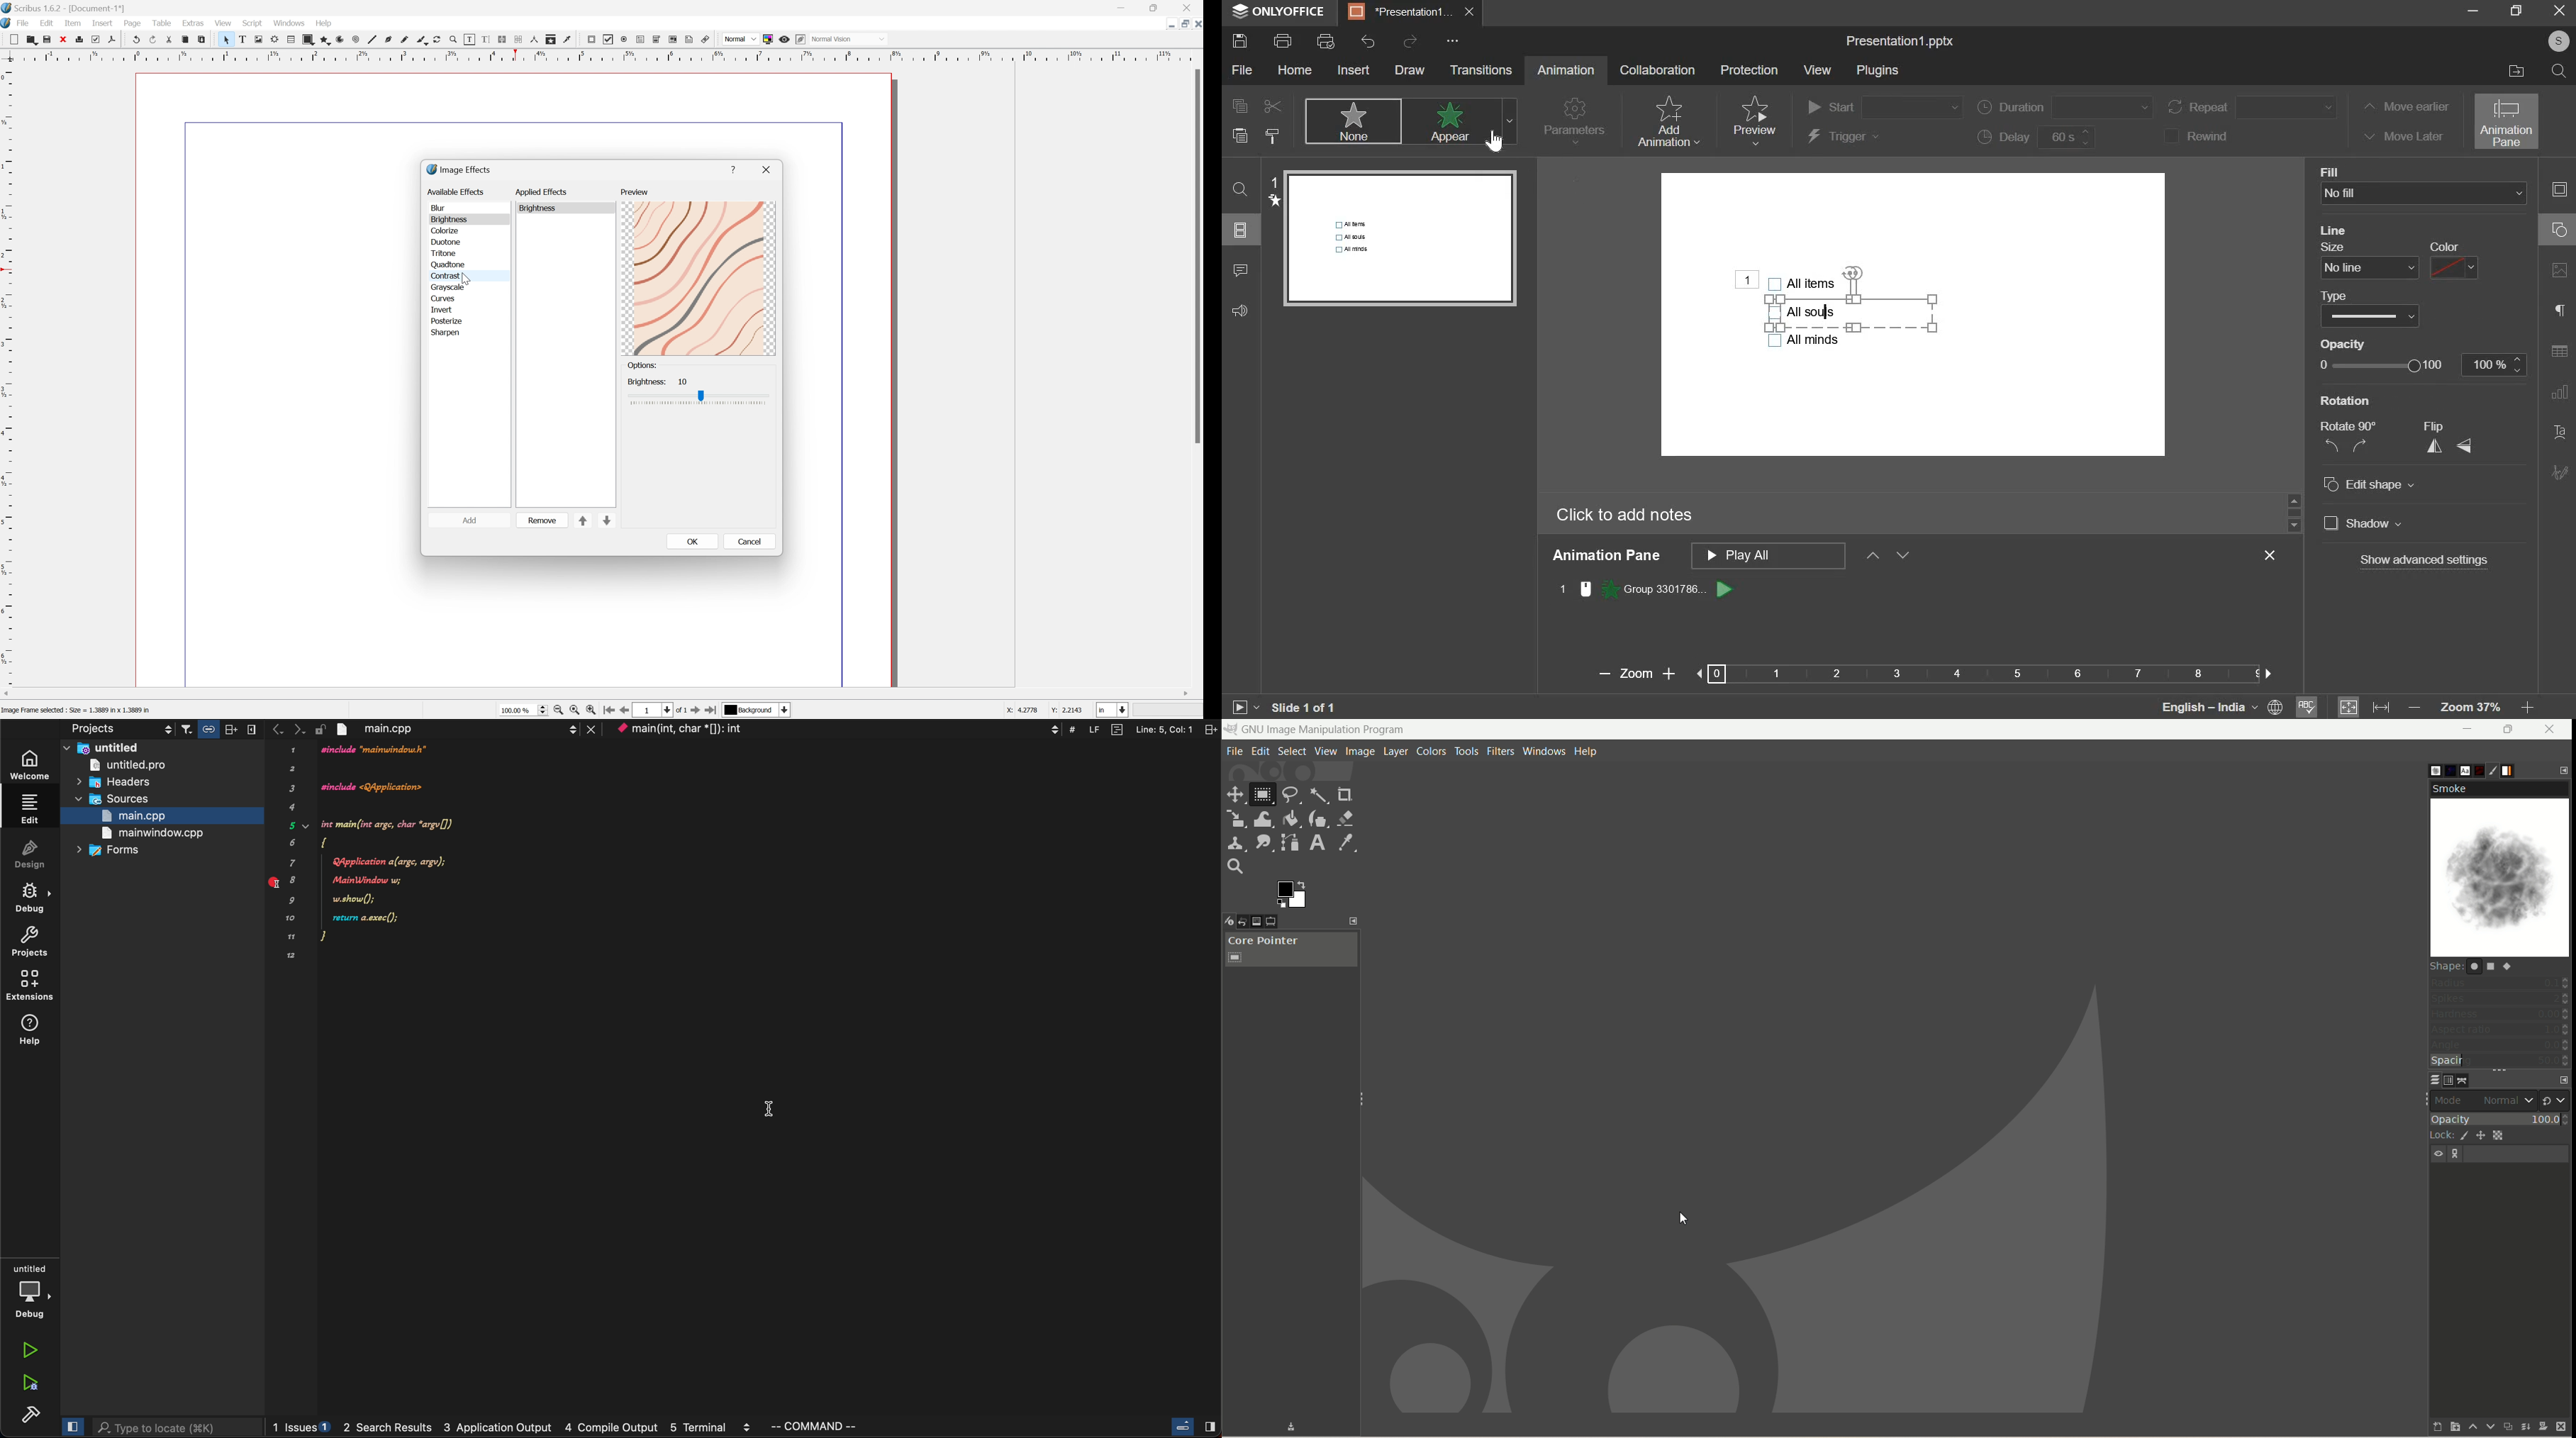 The image size is (2576, 1456). Describe the element at coordinates (740, 39) in the screenshot. I see `Normal` at that location.